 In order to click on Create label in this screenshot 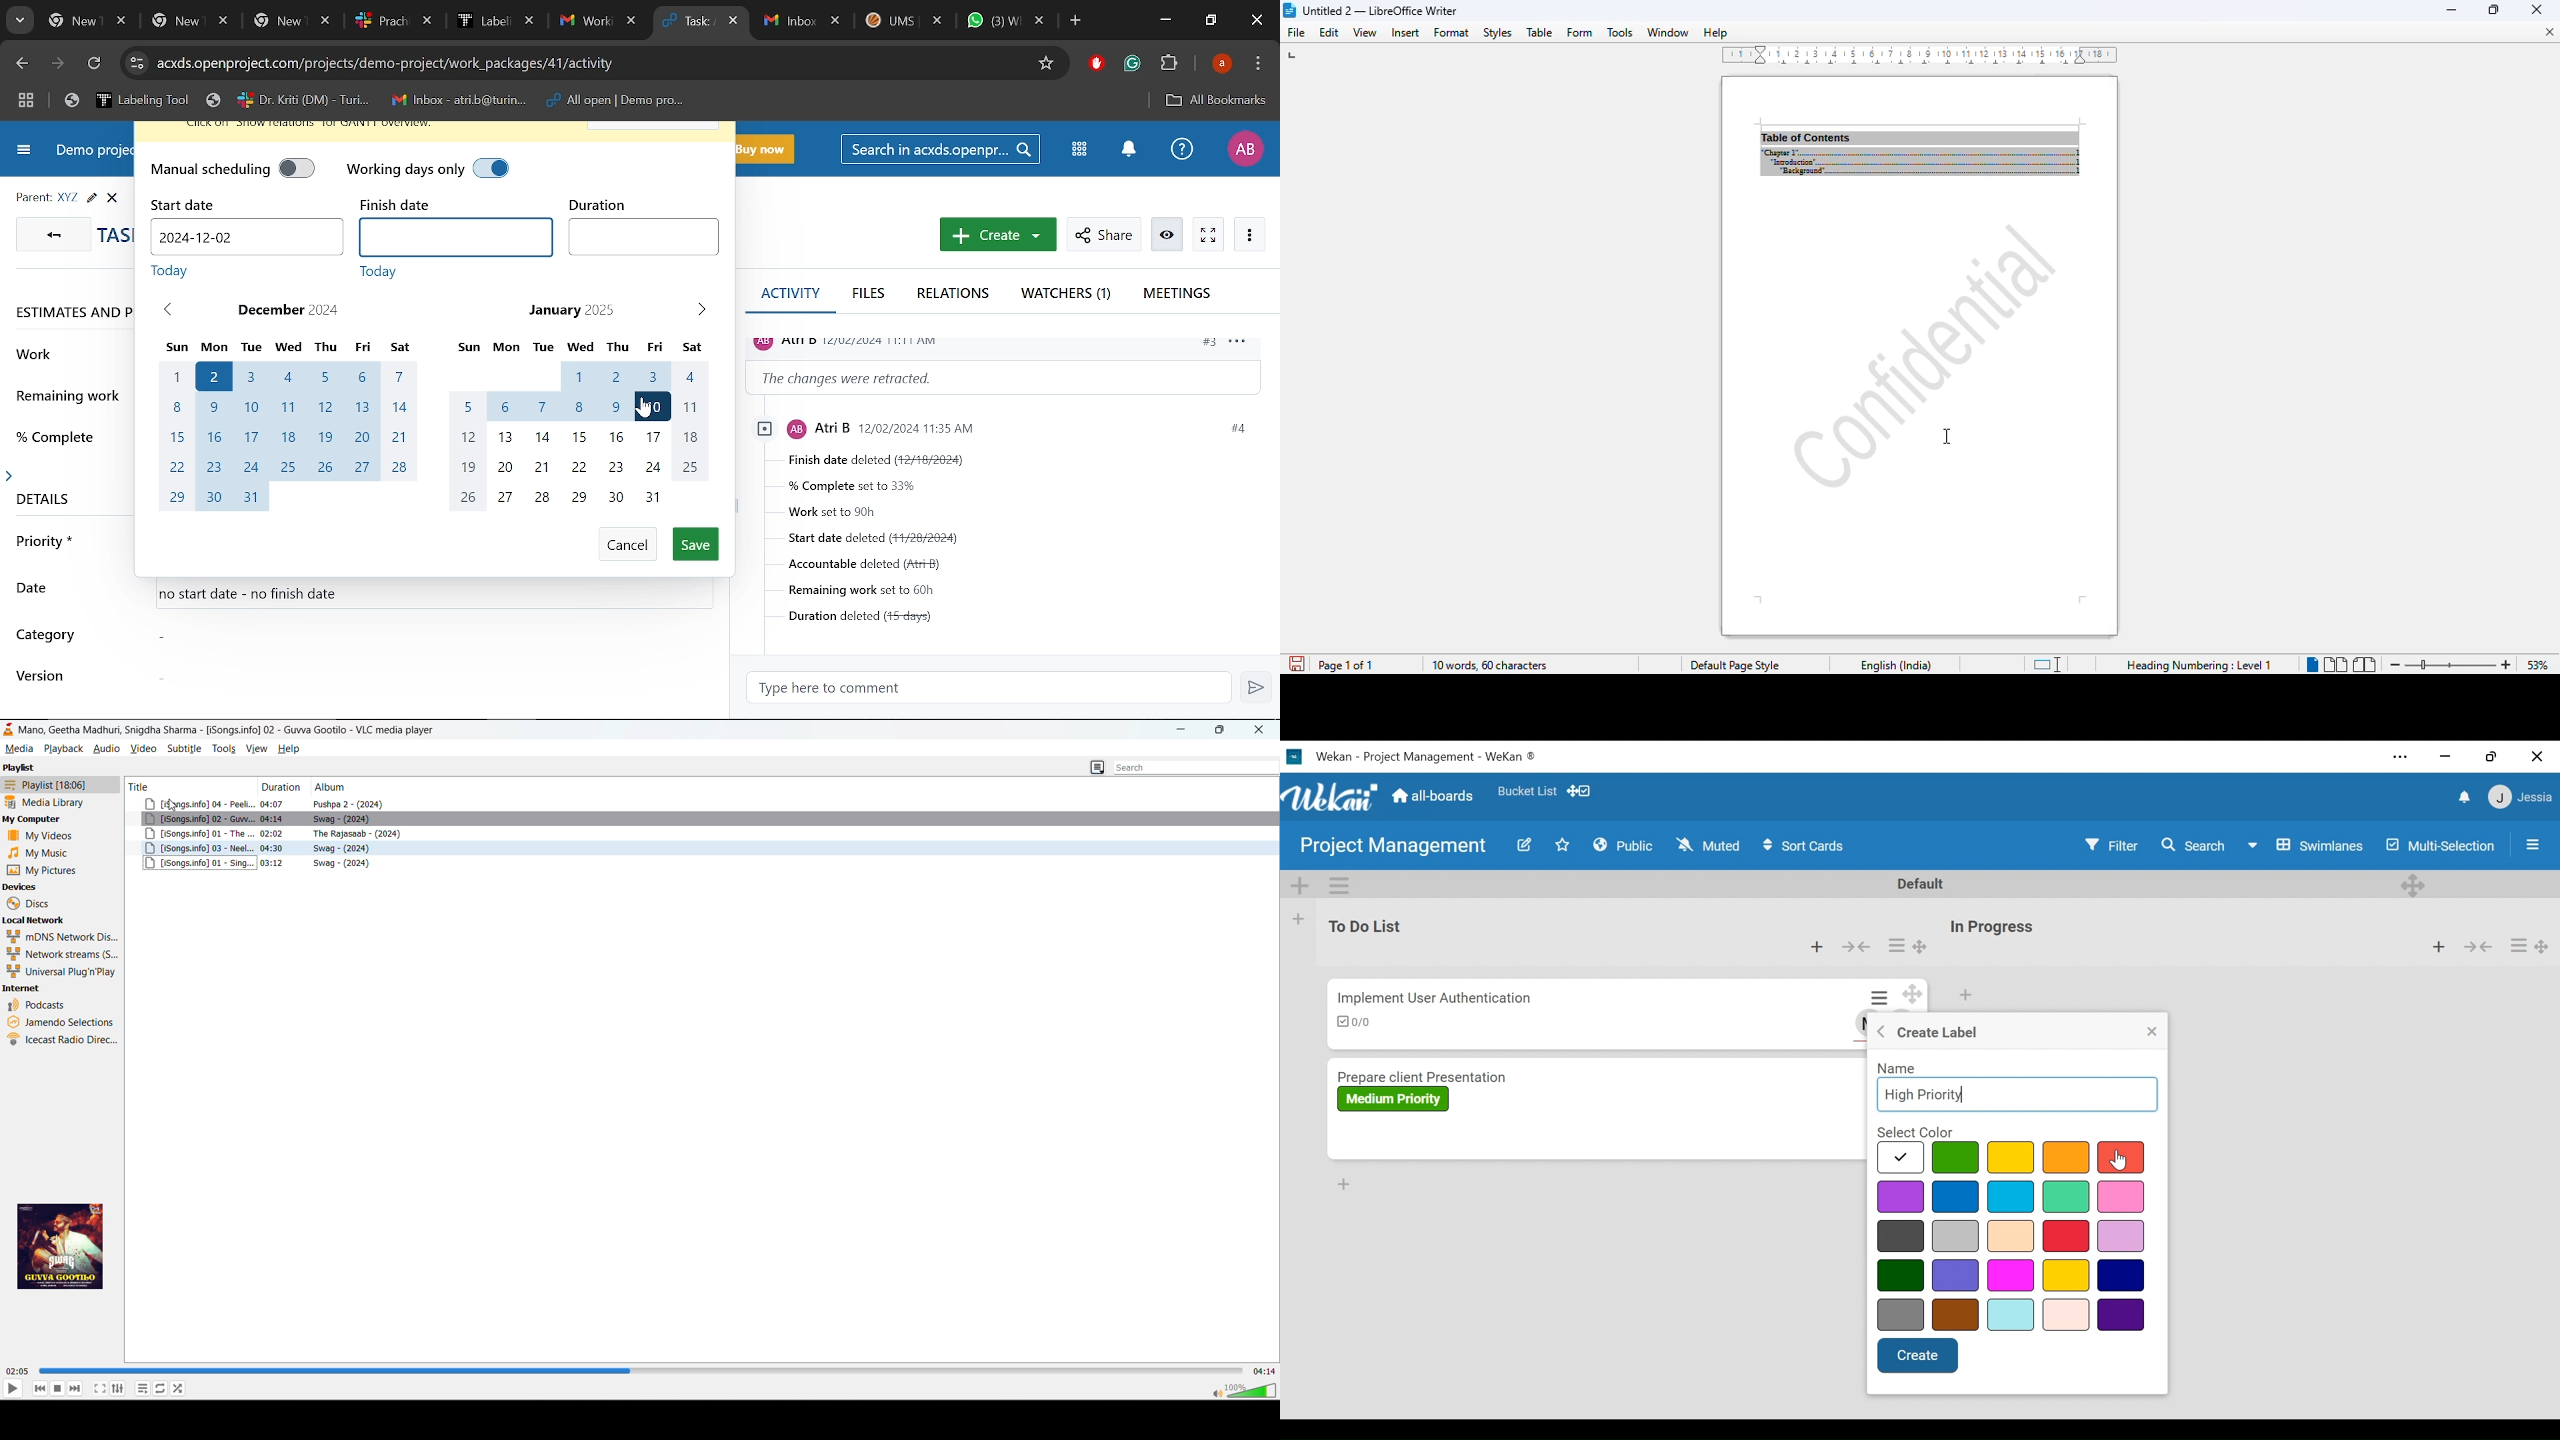, I will do `click(1939, 1031)`.